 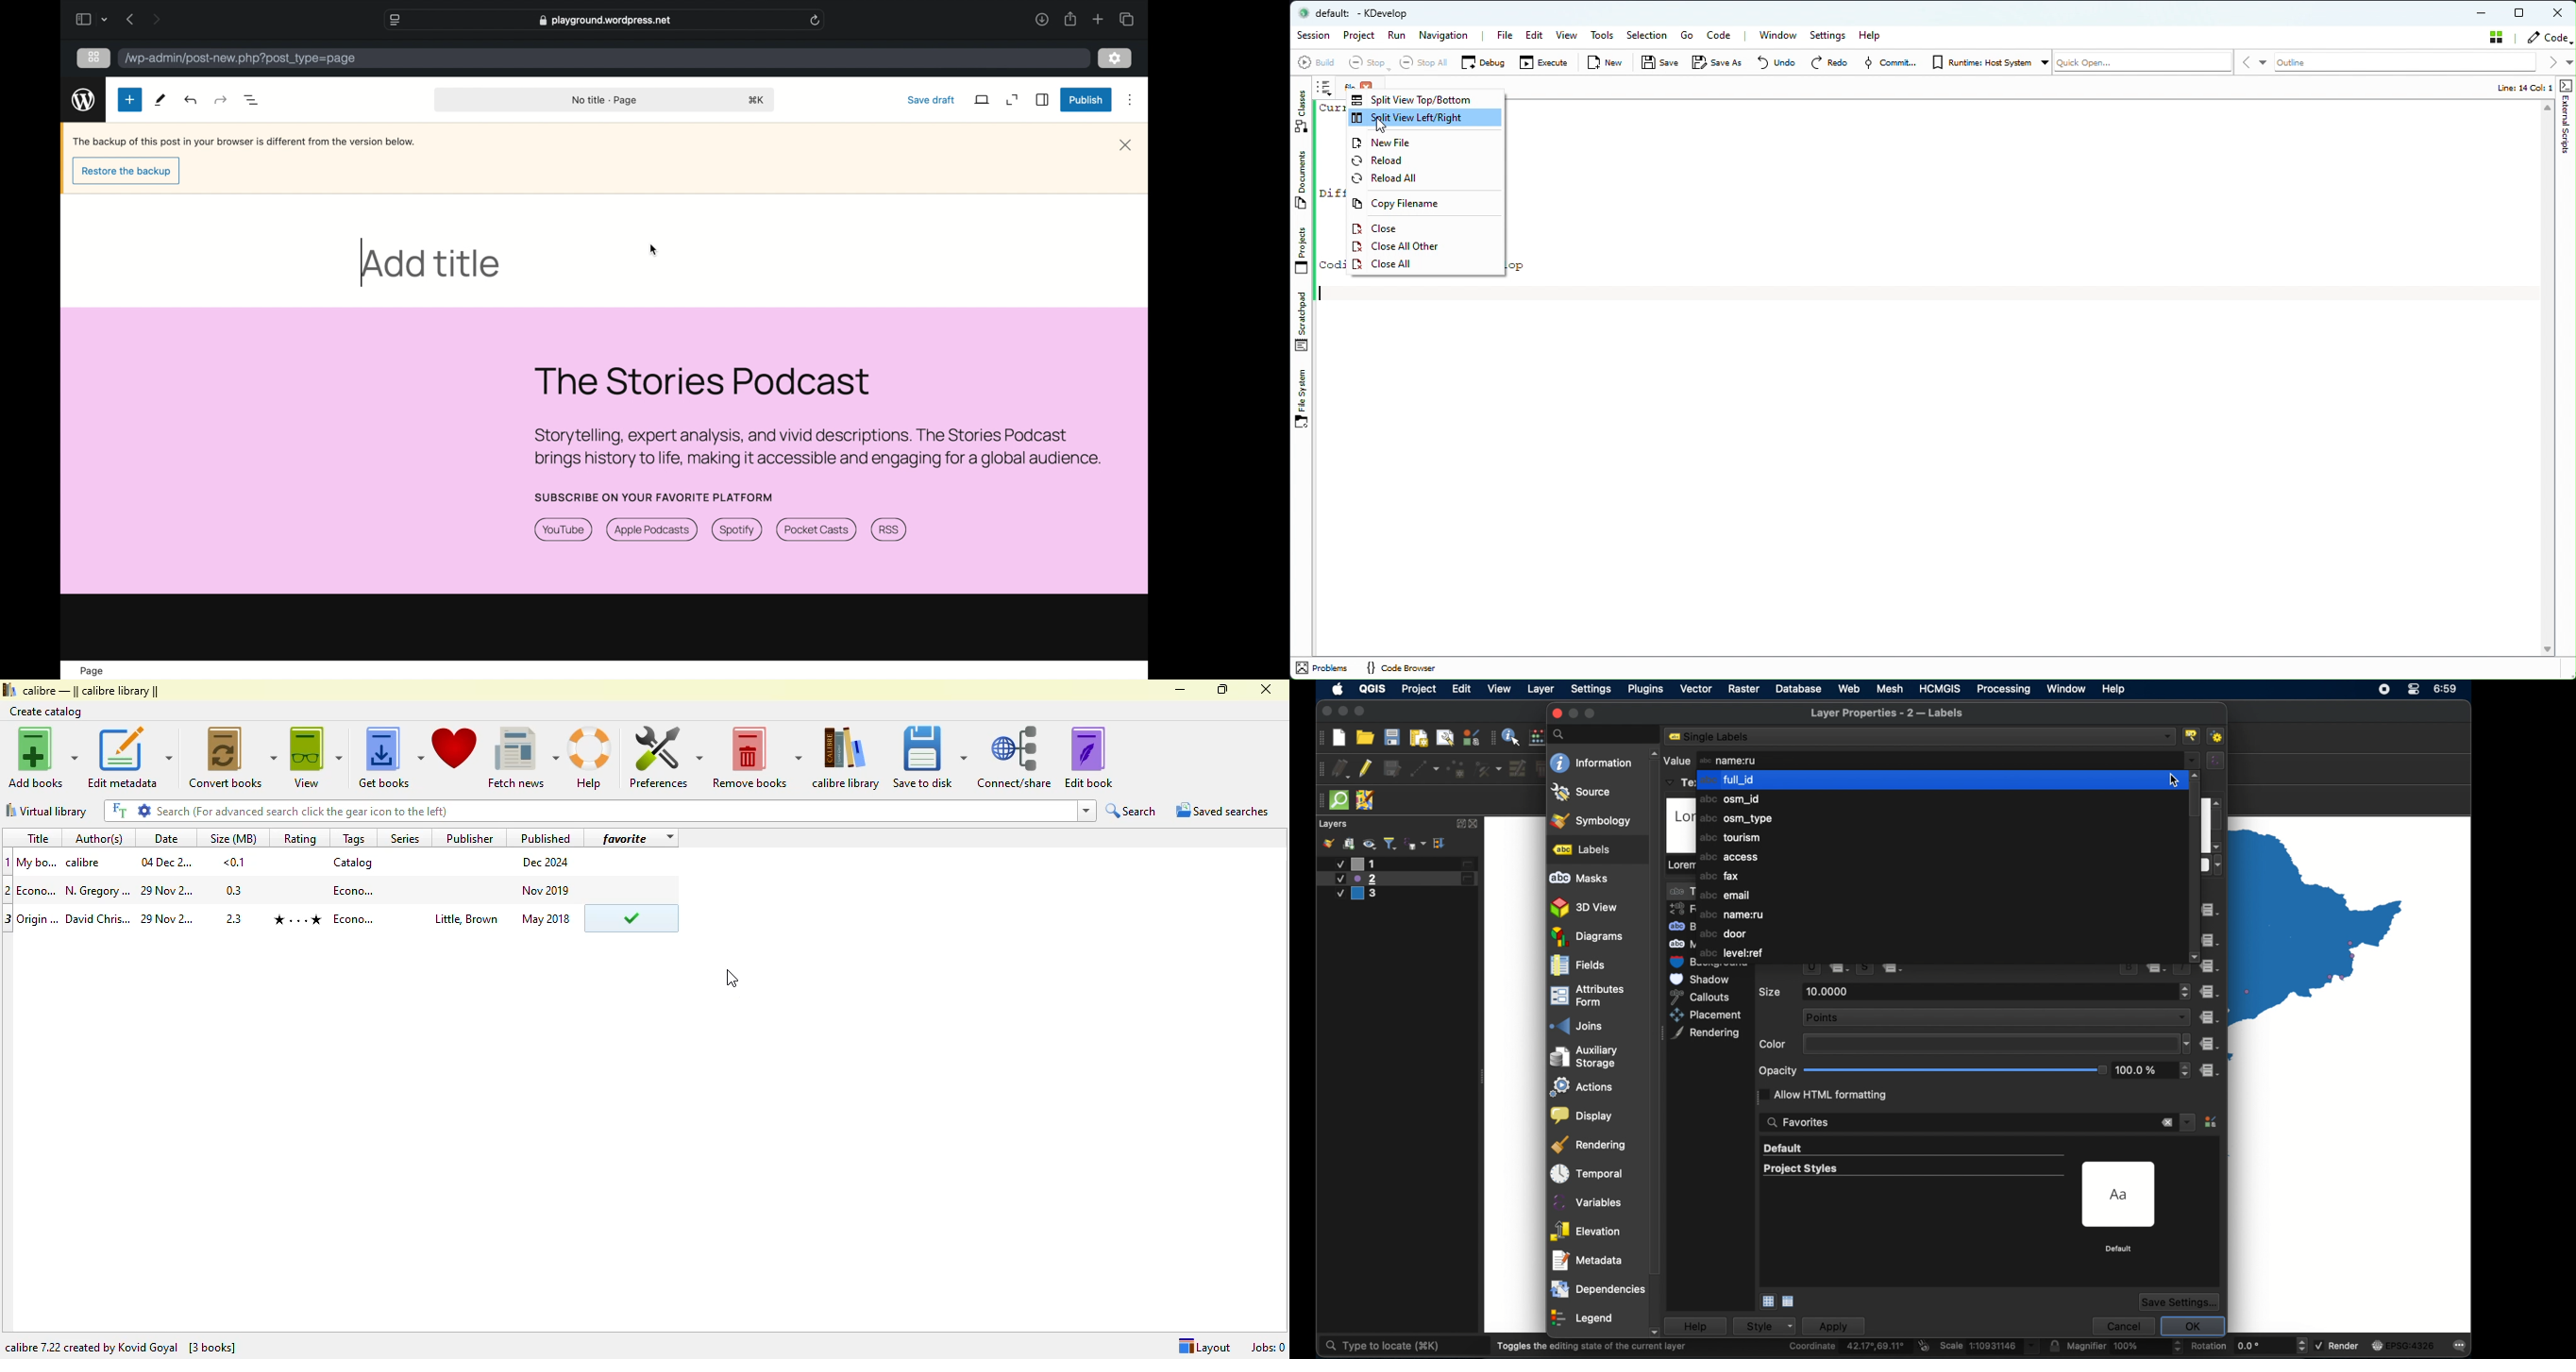 I want to click on edit book, so click(x=1088, y=757).